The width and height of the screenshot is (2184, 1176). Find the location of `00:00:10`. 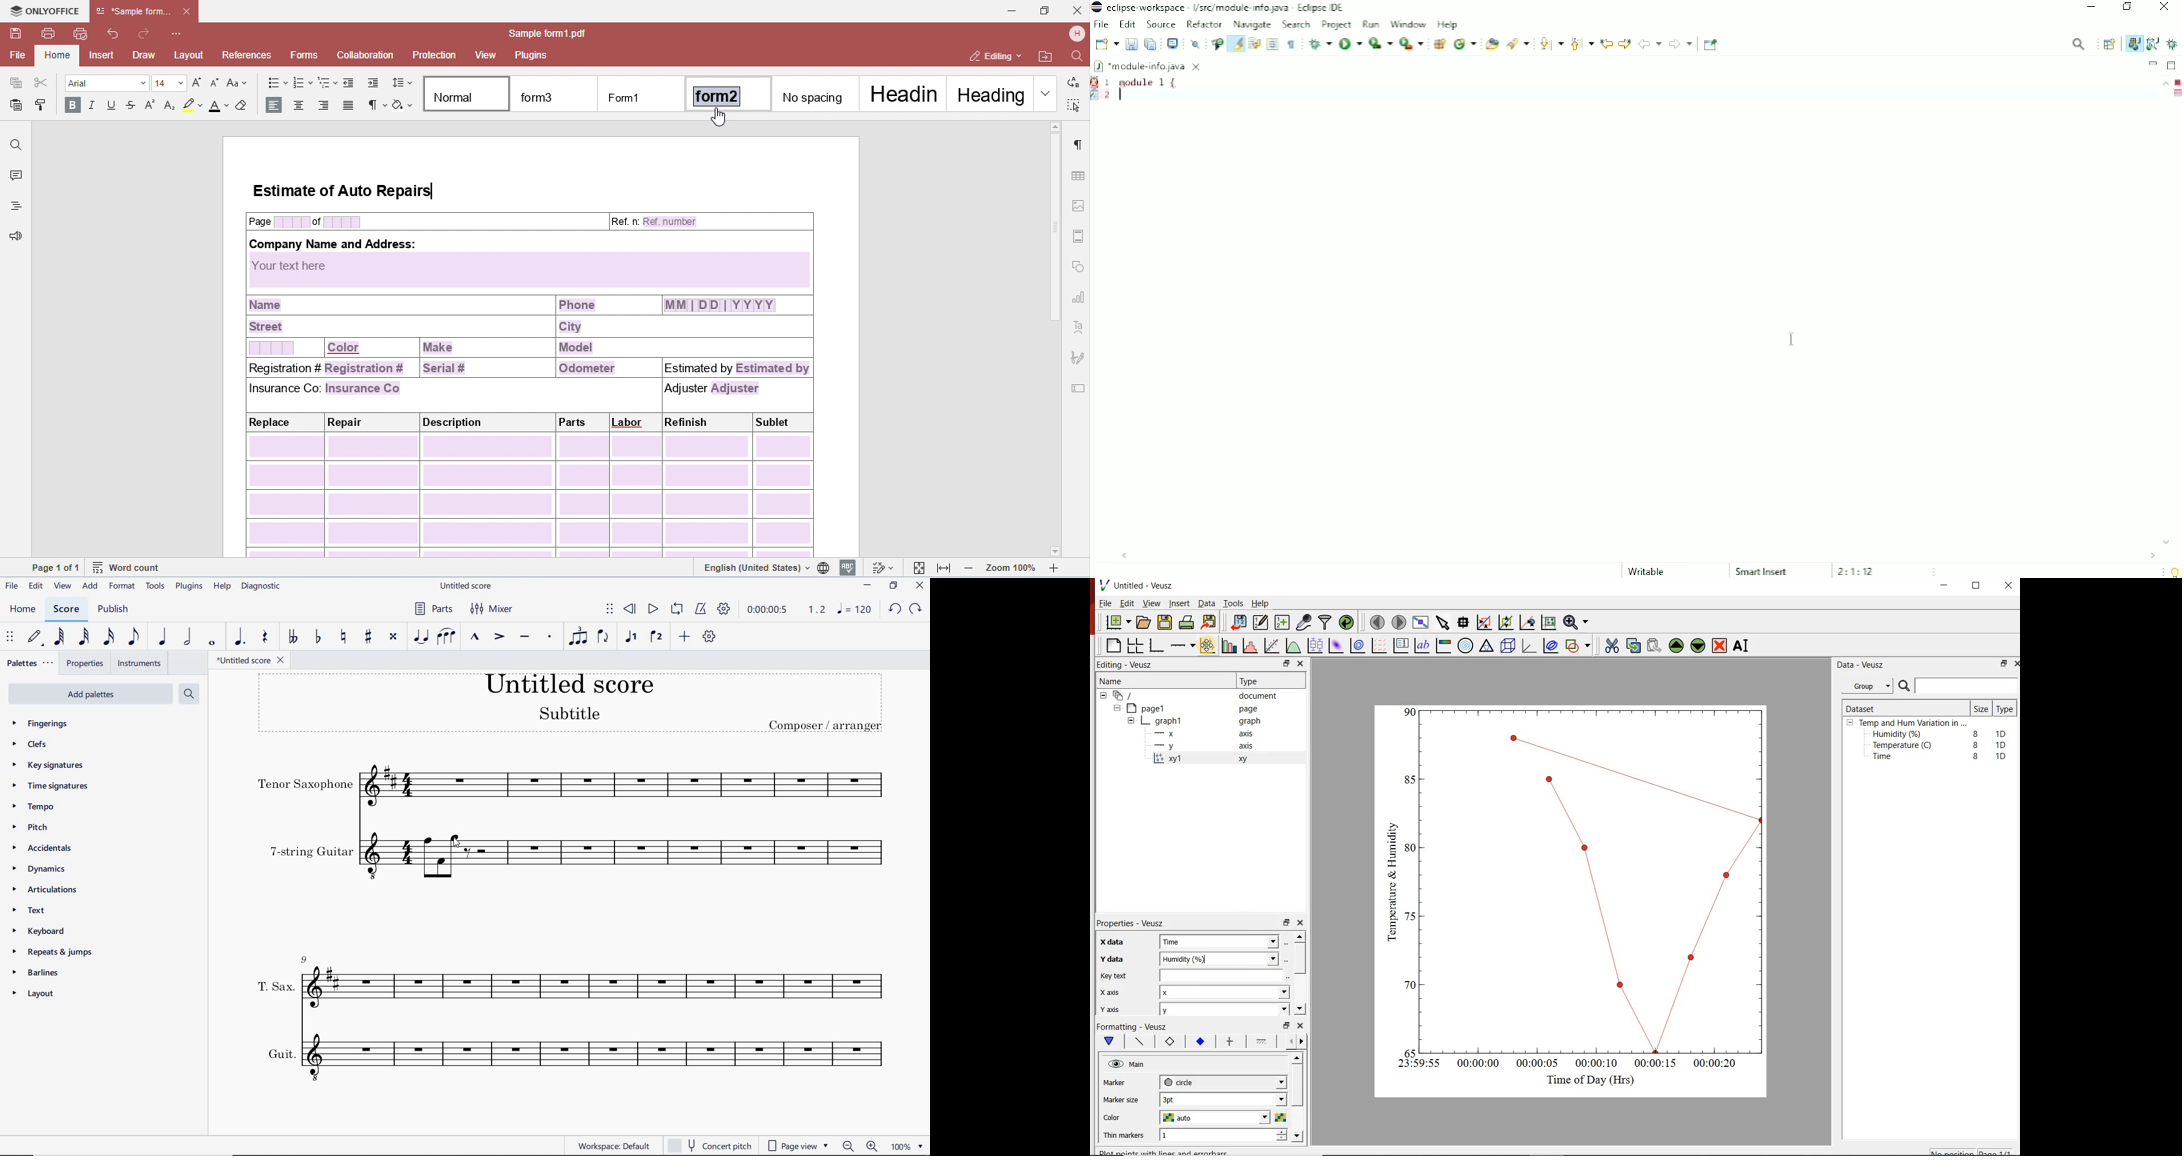

00:00:10 is located at coordinates (1595, 1062).